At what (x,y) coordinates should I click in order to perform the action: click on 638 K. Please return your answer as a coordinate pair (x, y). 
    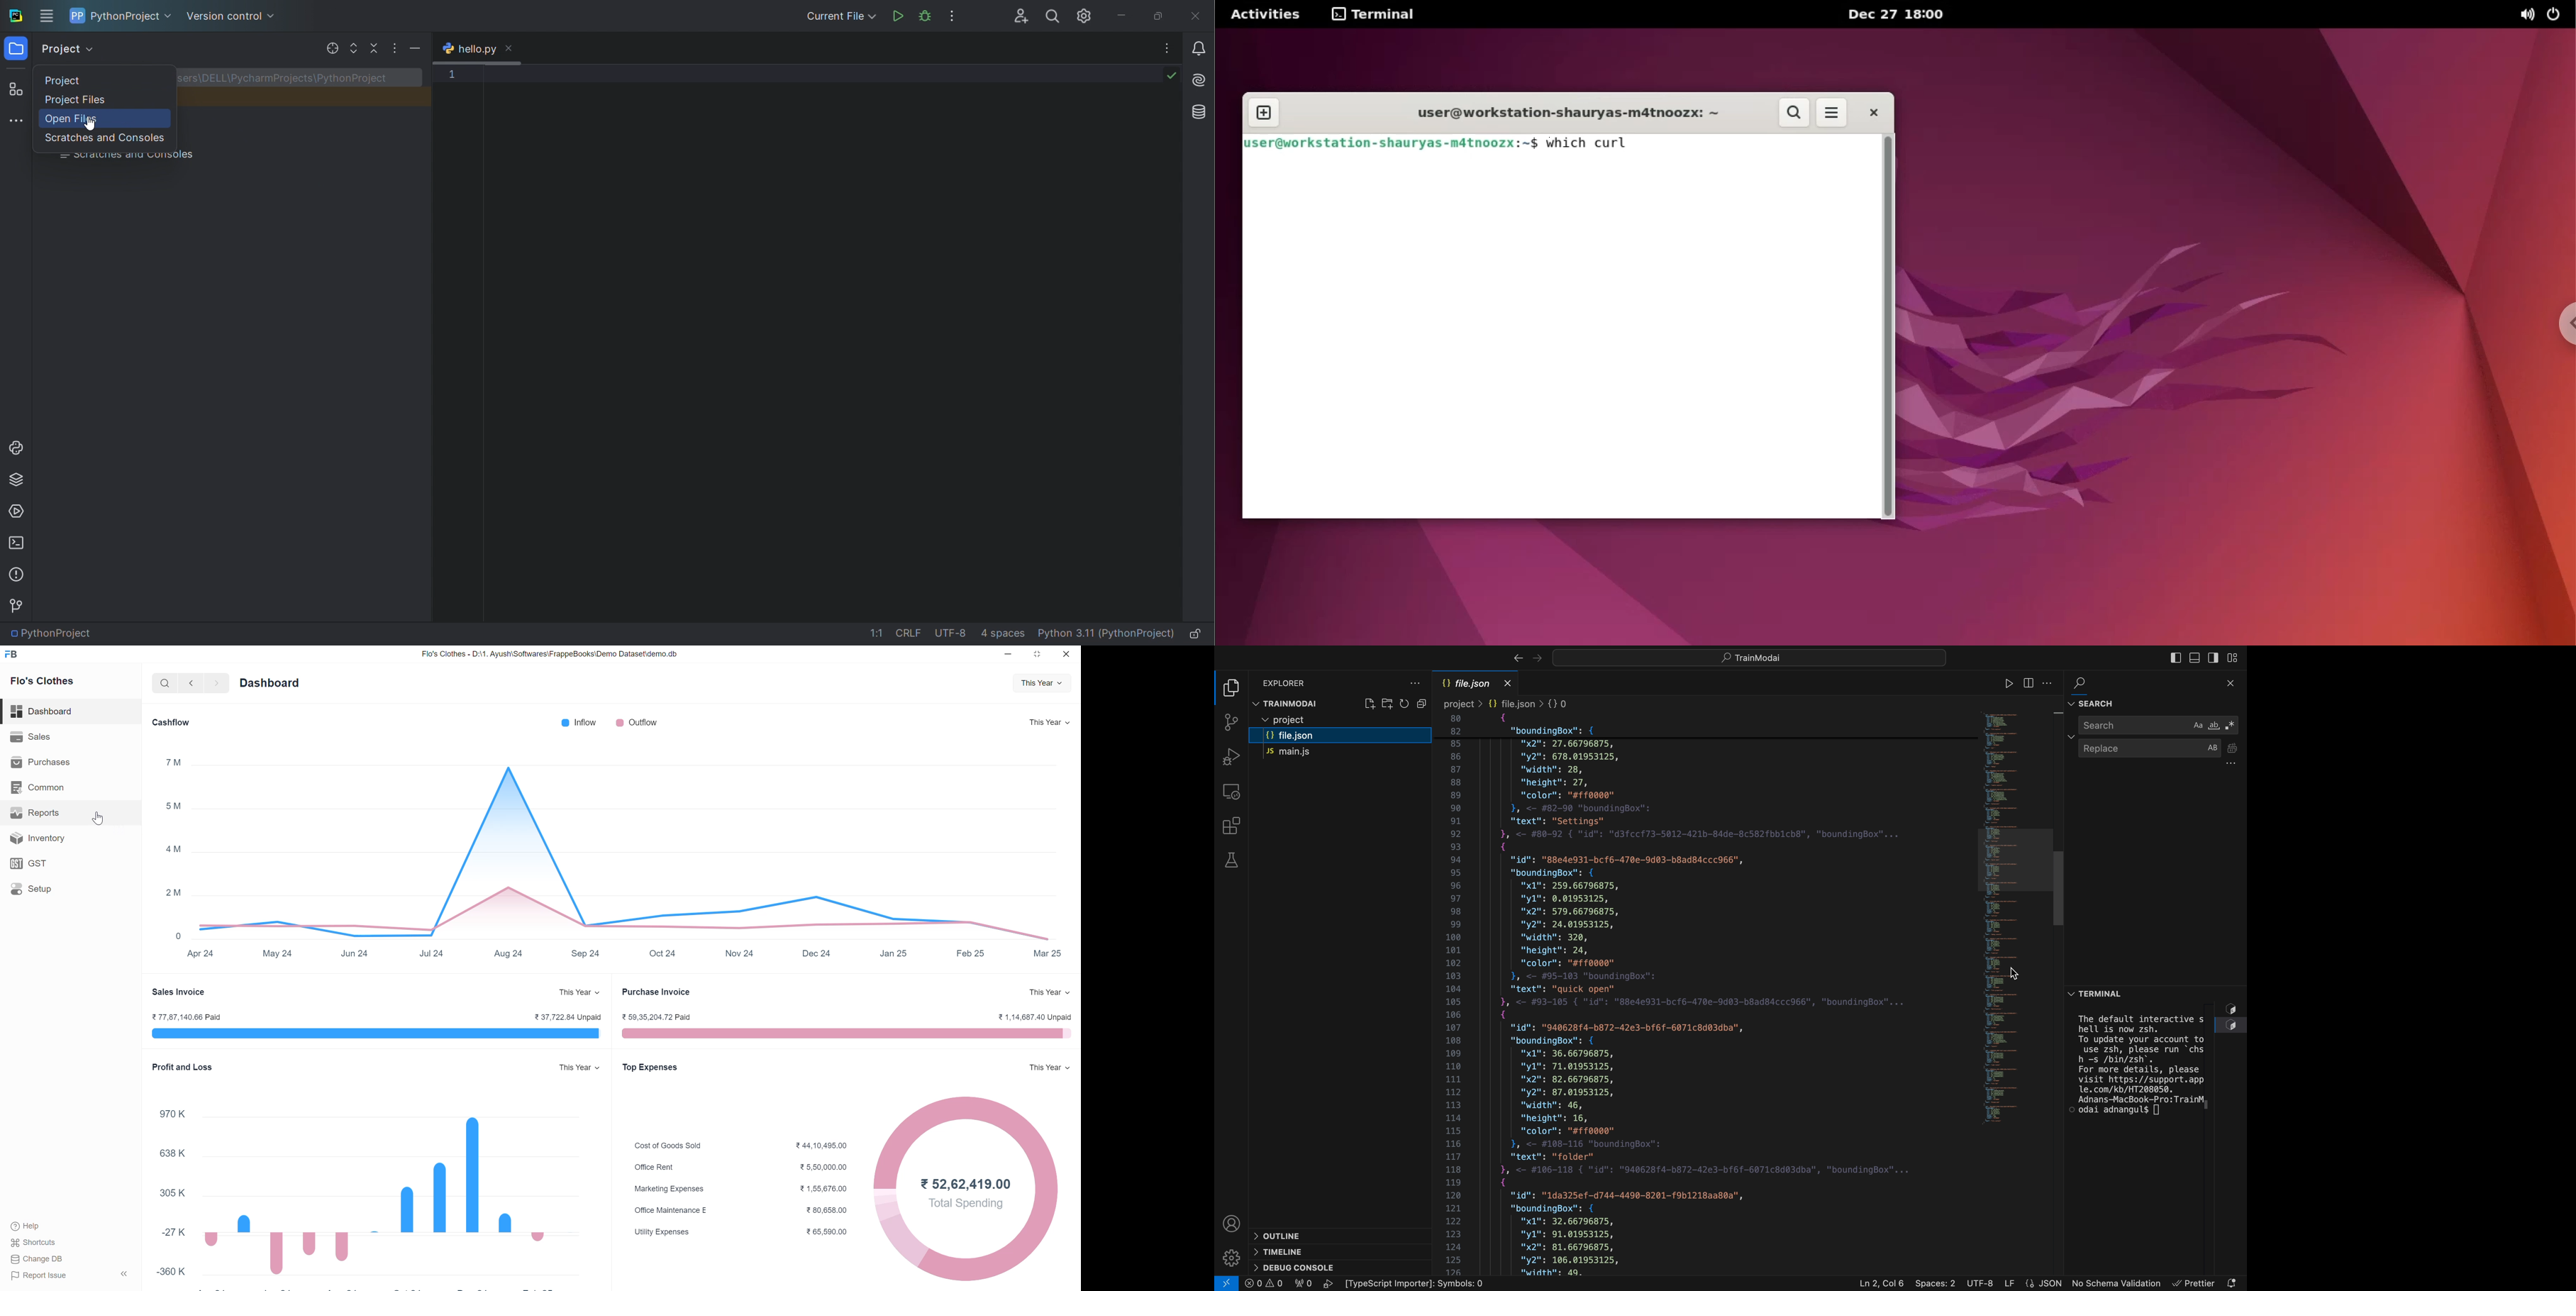
    Looking at the image, I should click on (168, 1154).